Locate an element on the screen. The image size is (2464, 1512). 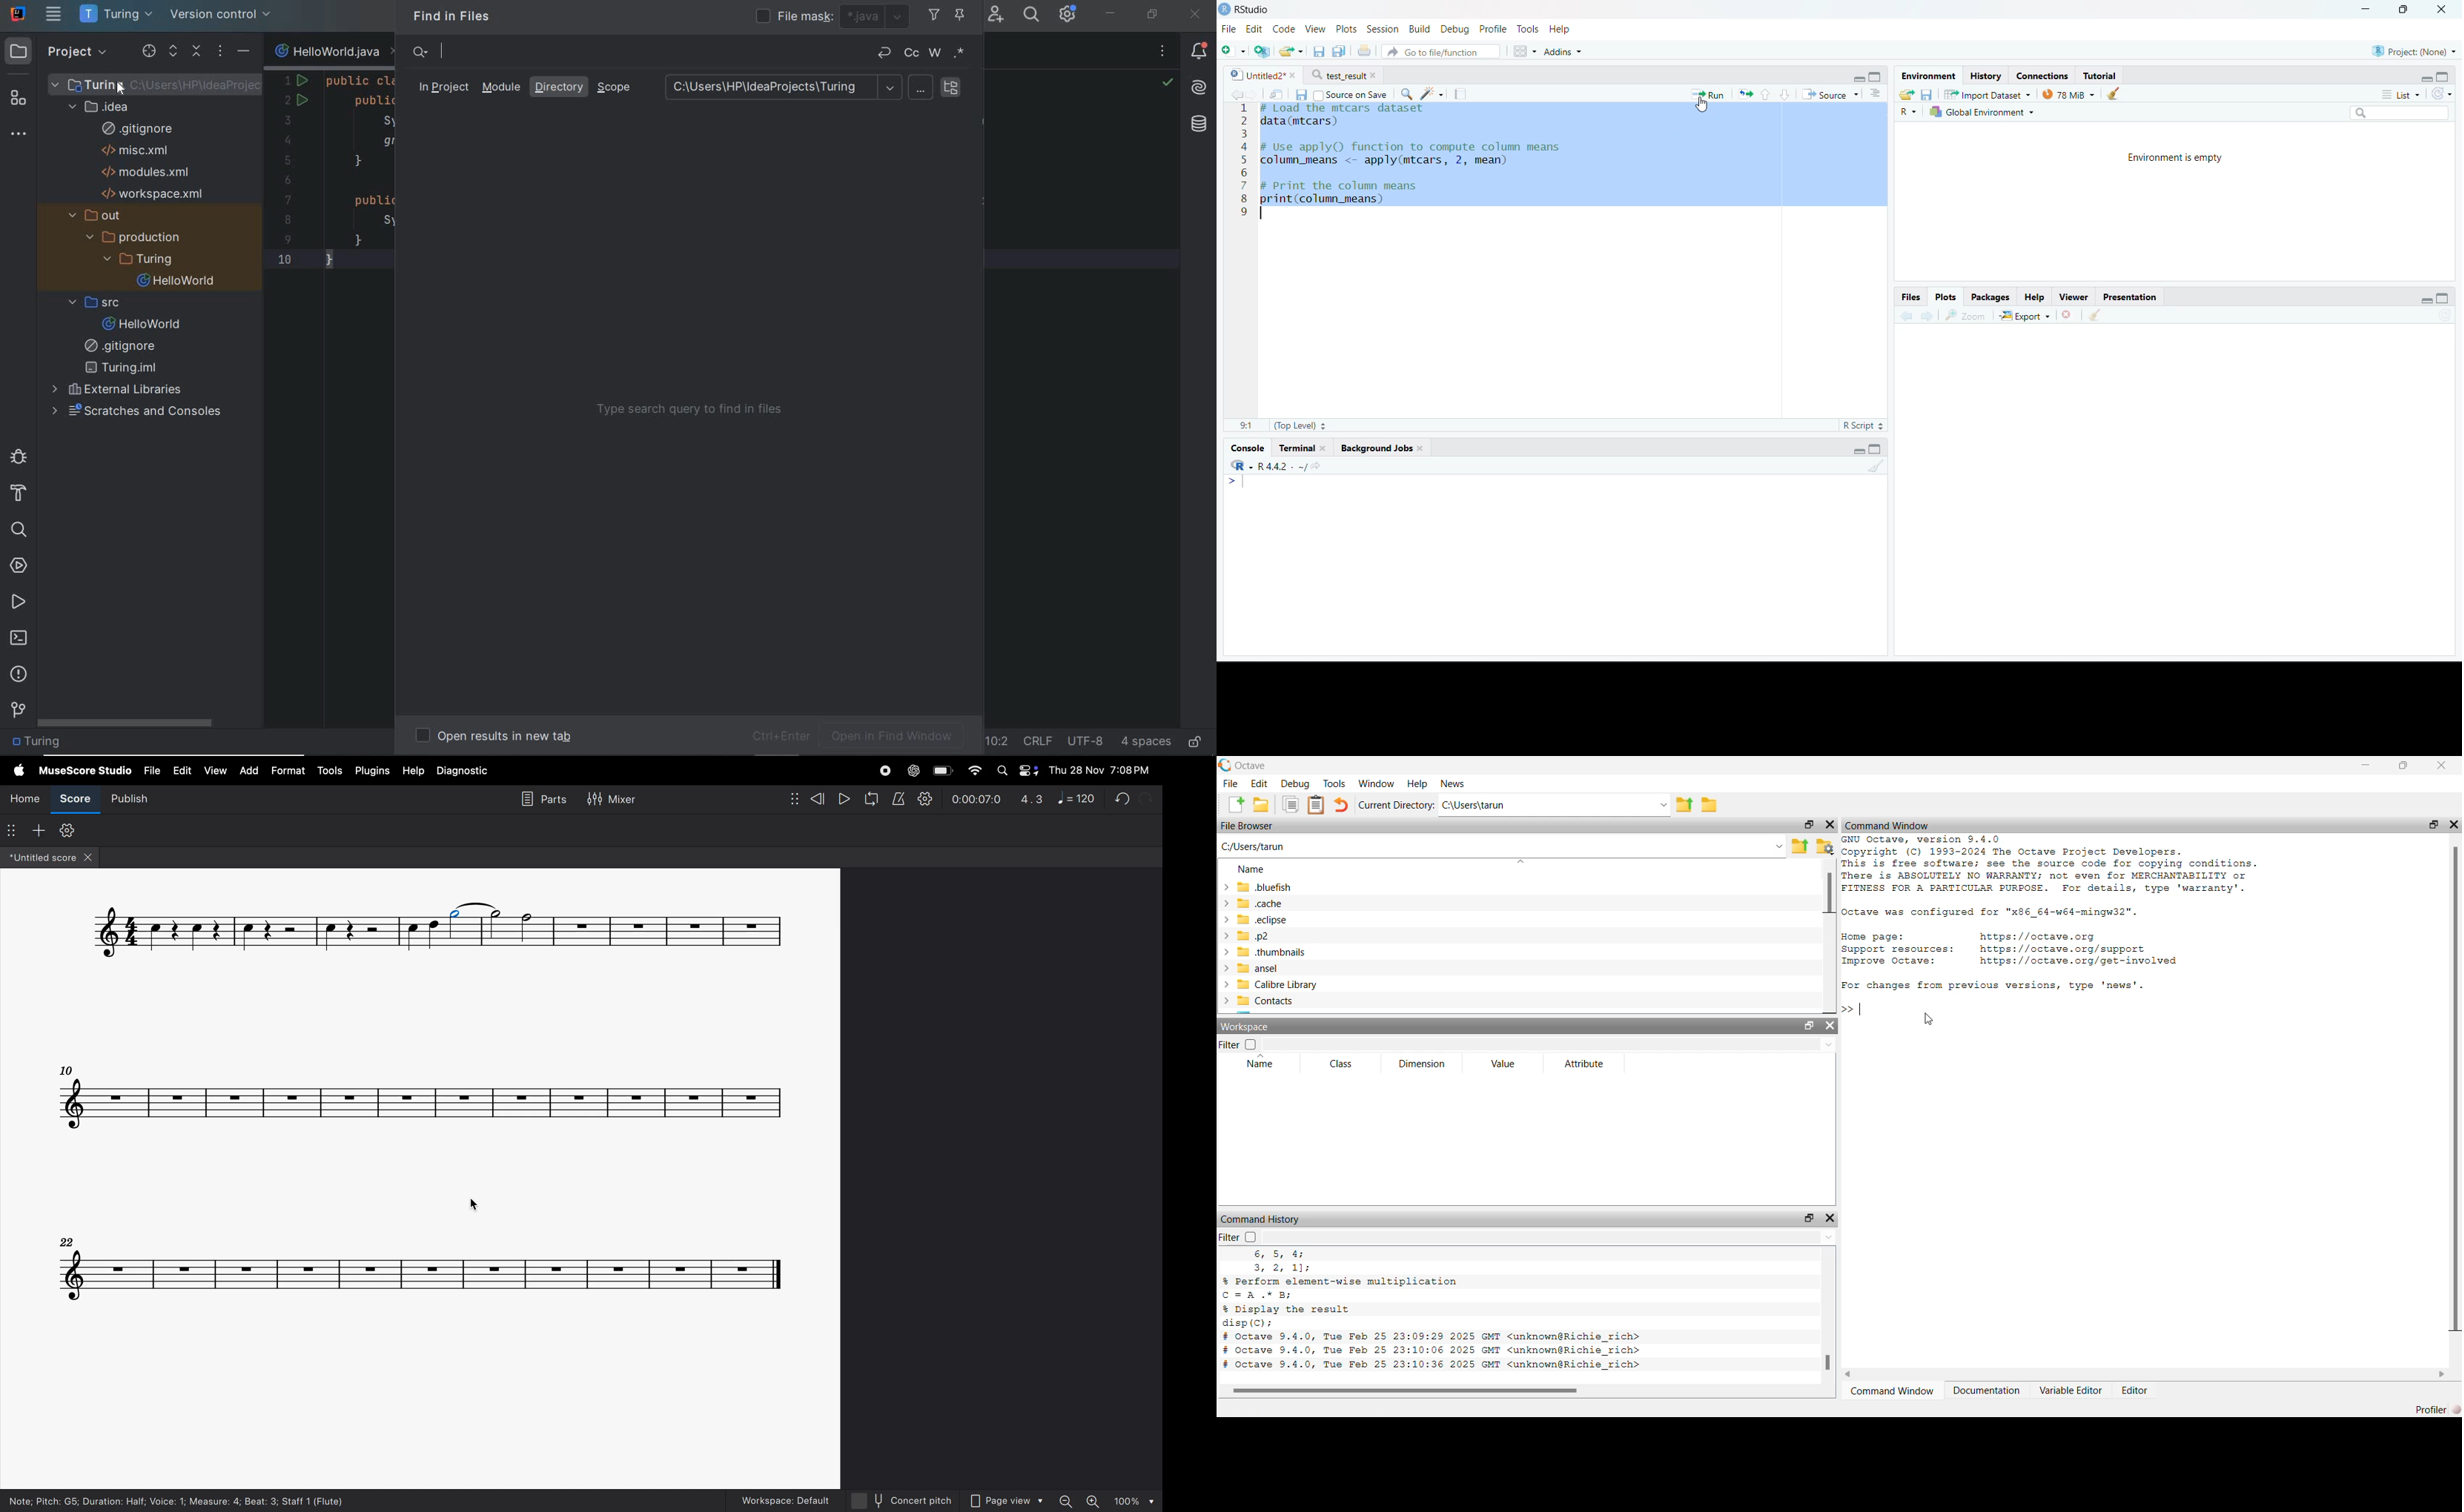
zoom in zoom out is located at coordinates (1079, 1500).